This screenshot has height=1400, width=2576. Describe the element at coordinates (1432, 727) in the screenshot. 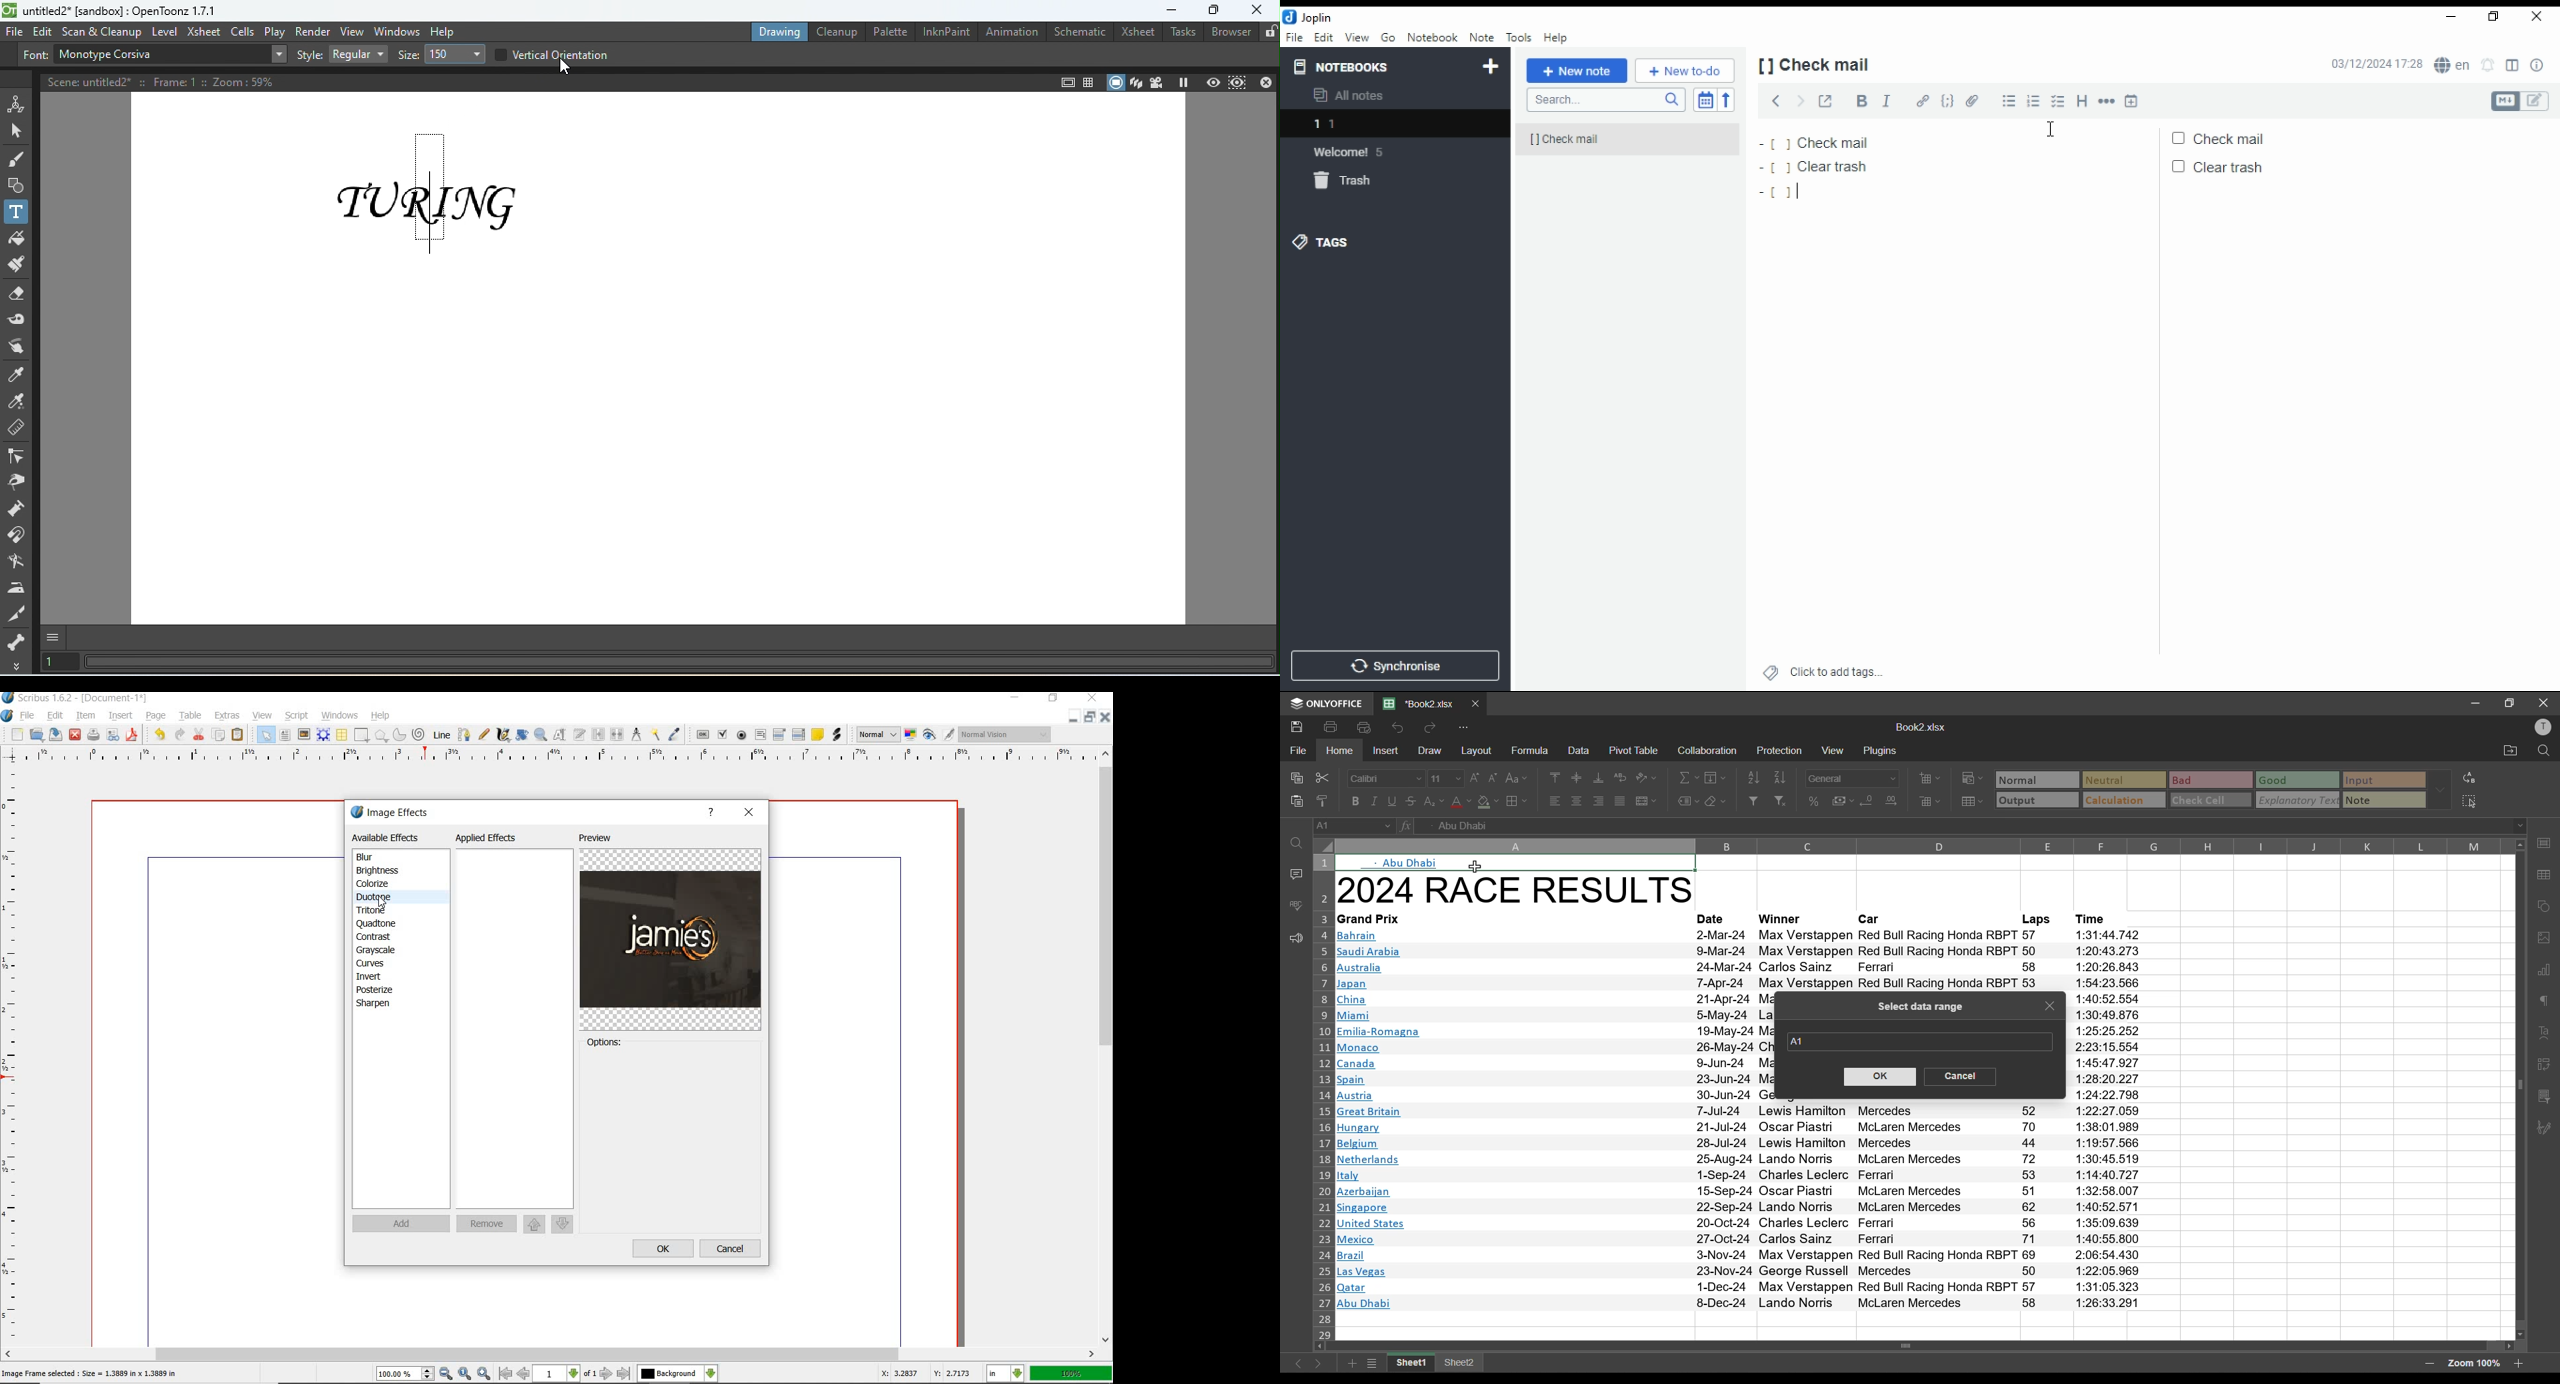

I see `redo` at that location.